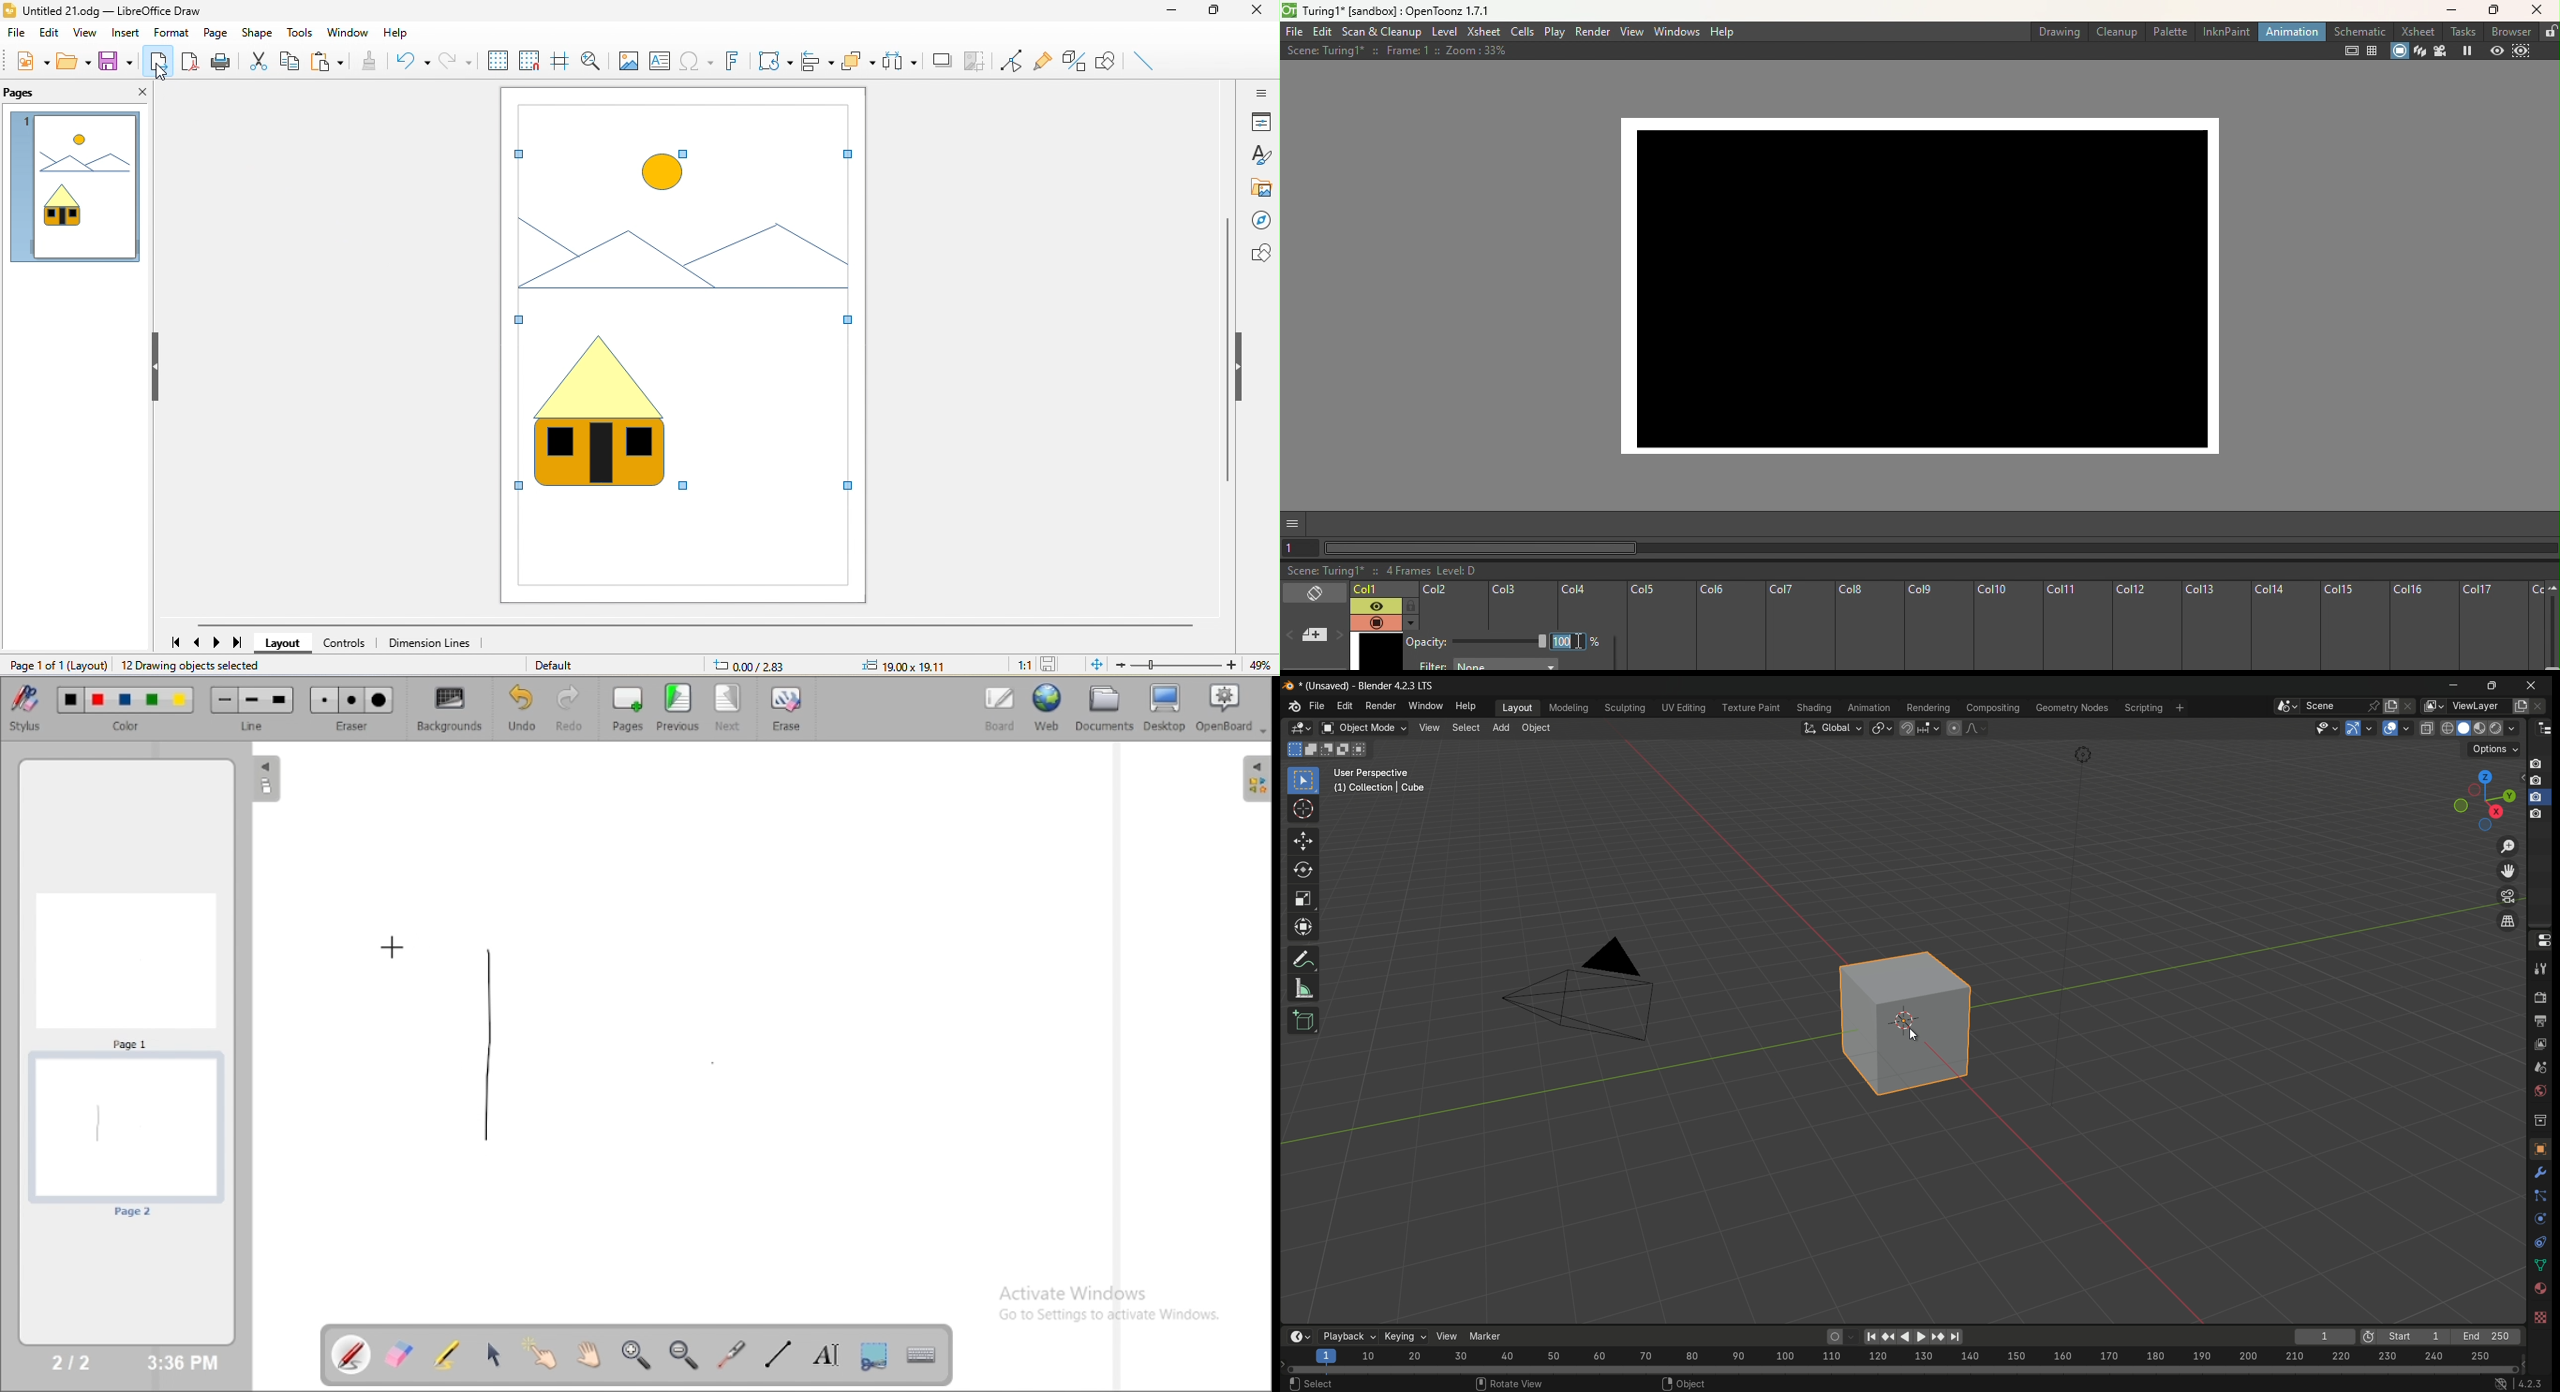 The width and height of the screenshot is (2576, 1400). What do you see at coordinates (1428, 728) in the screenshot?
I see `view tab` at bounding box center [1428, 728].